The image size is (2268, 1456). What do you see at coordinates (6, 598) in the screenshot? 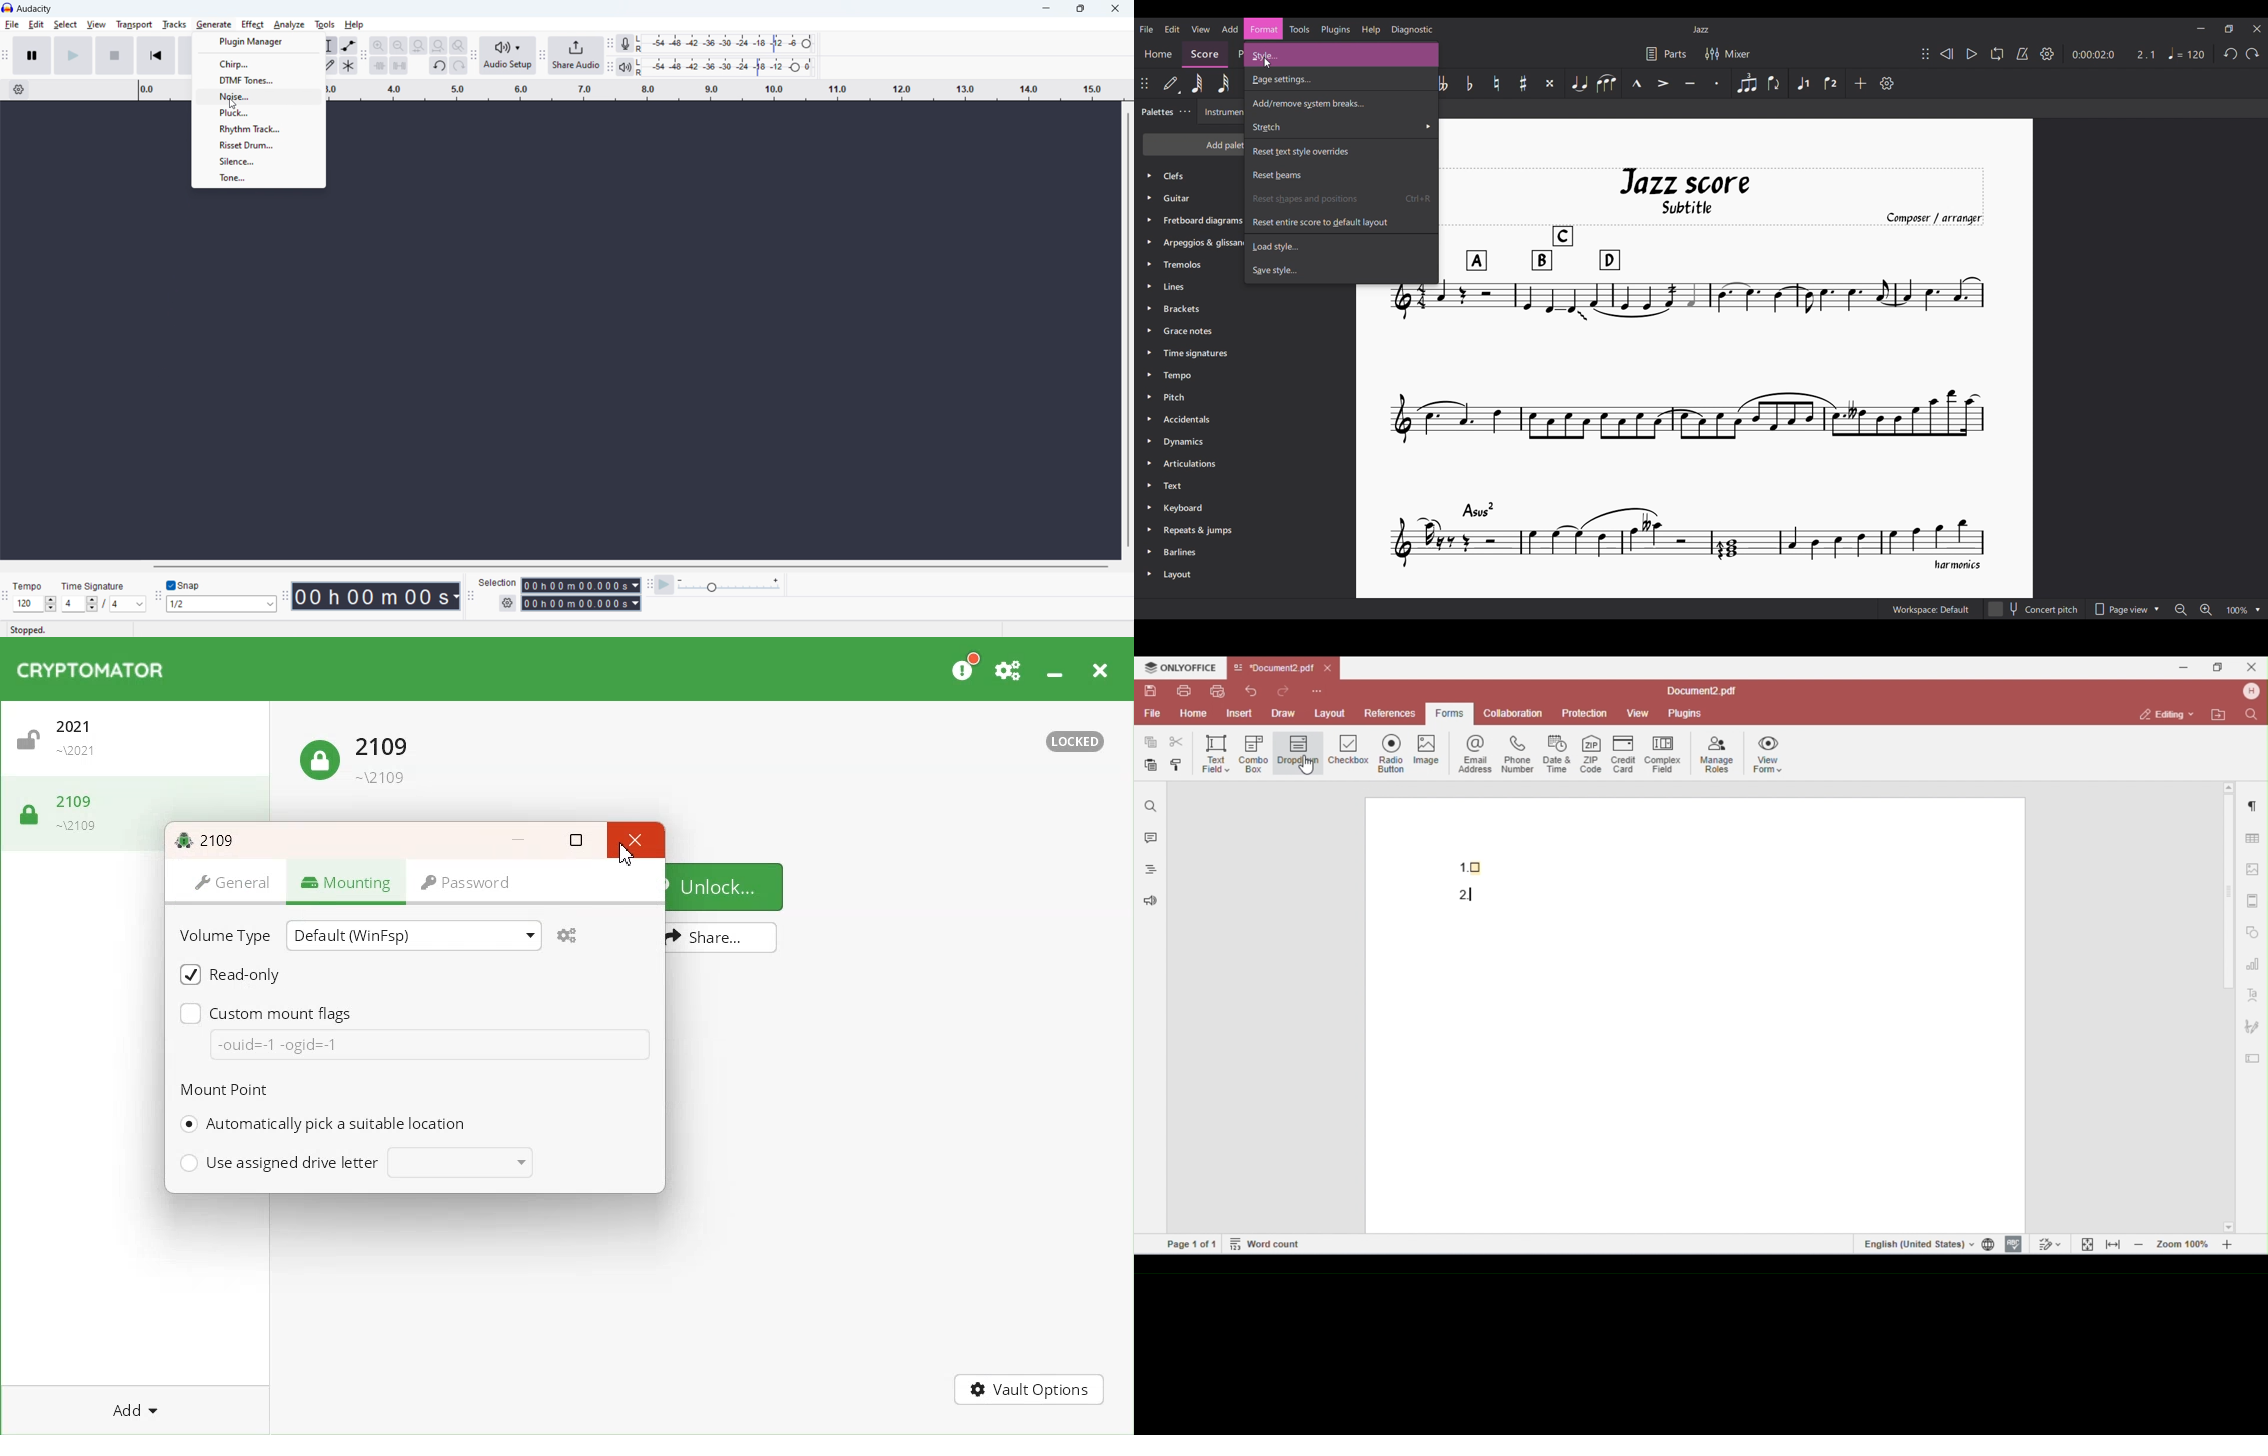
I see `time signature toolbar` at bounding box center [6, 598].